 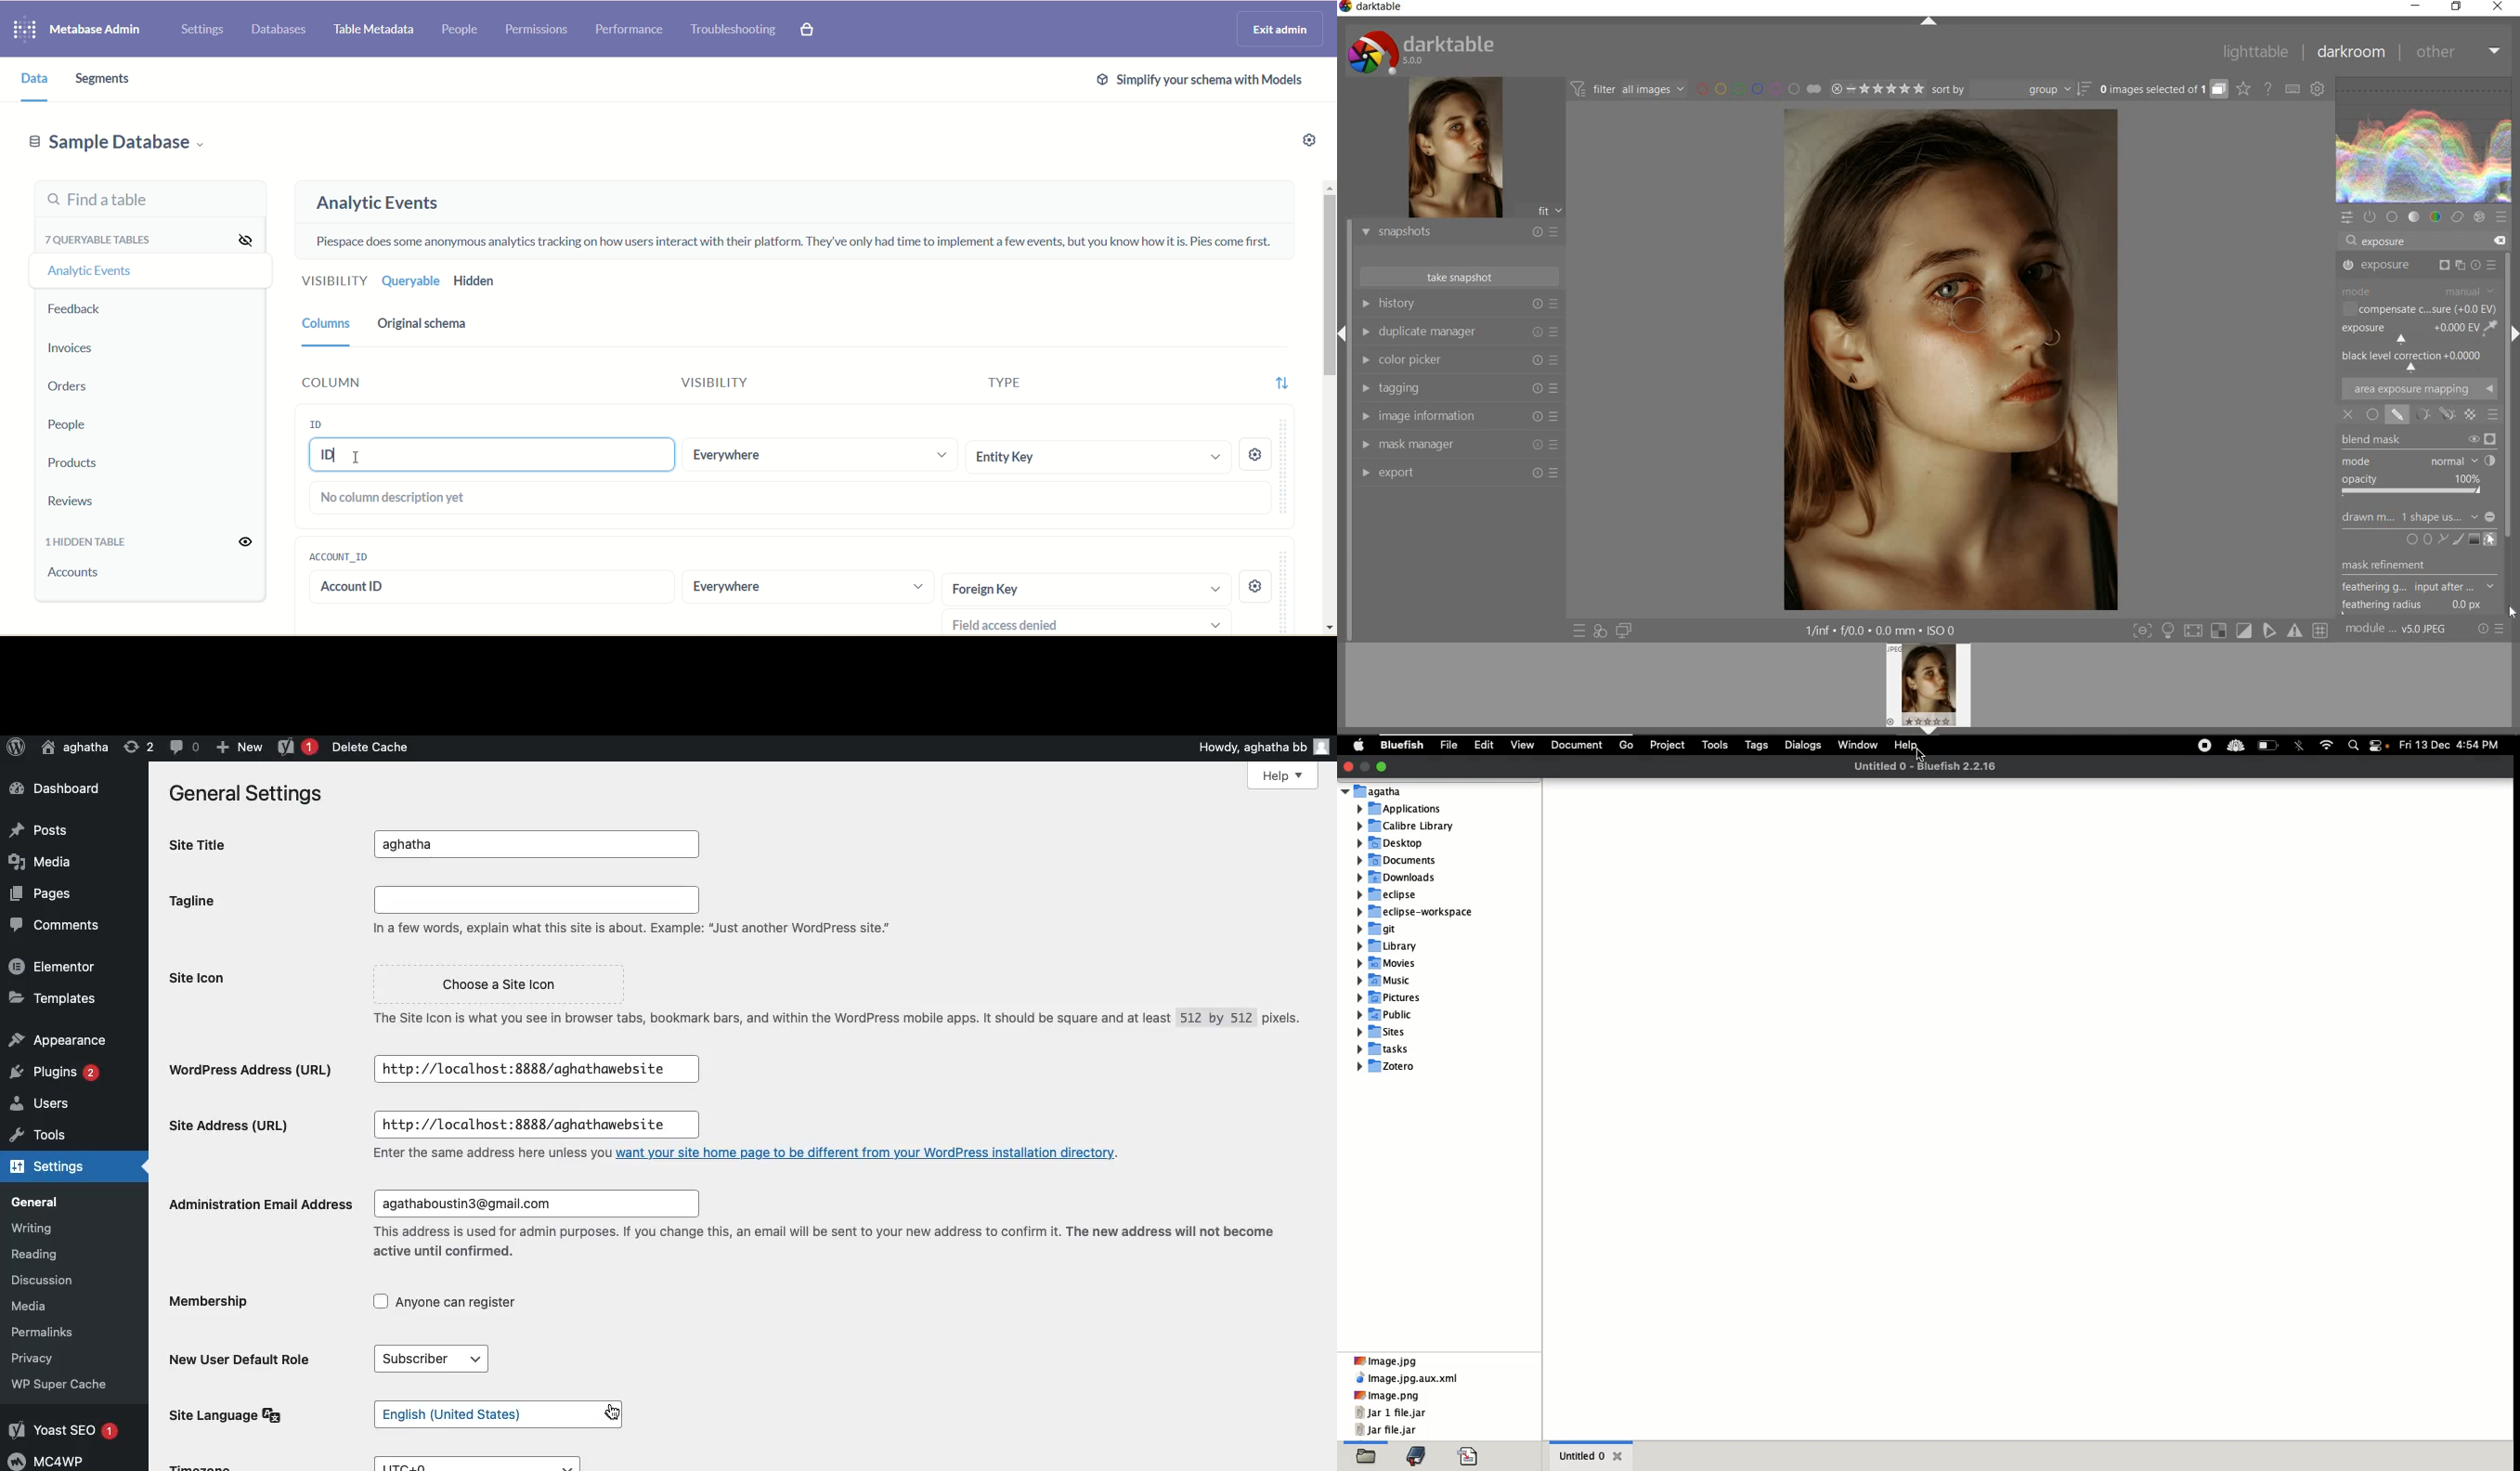 I want to click on Document, so click(x=1575, y=745).